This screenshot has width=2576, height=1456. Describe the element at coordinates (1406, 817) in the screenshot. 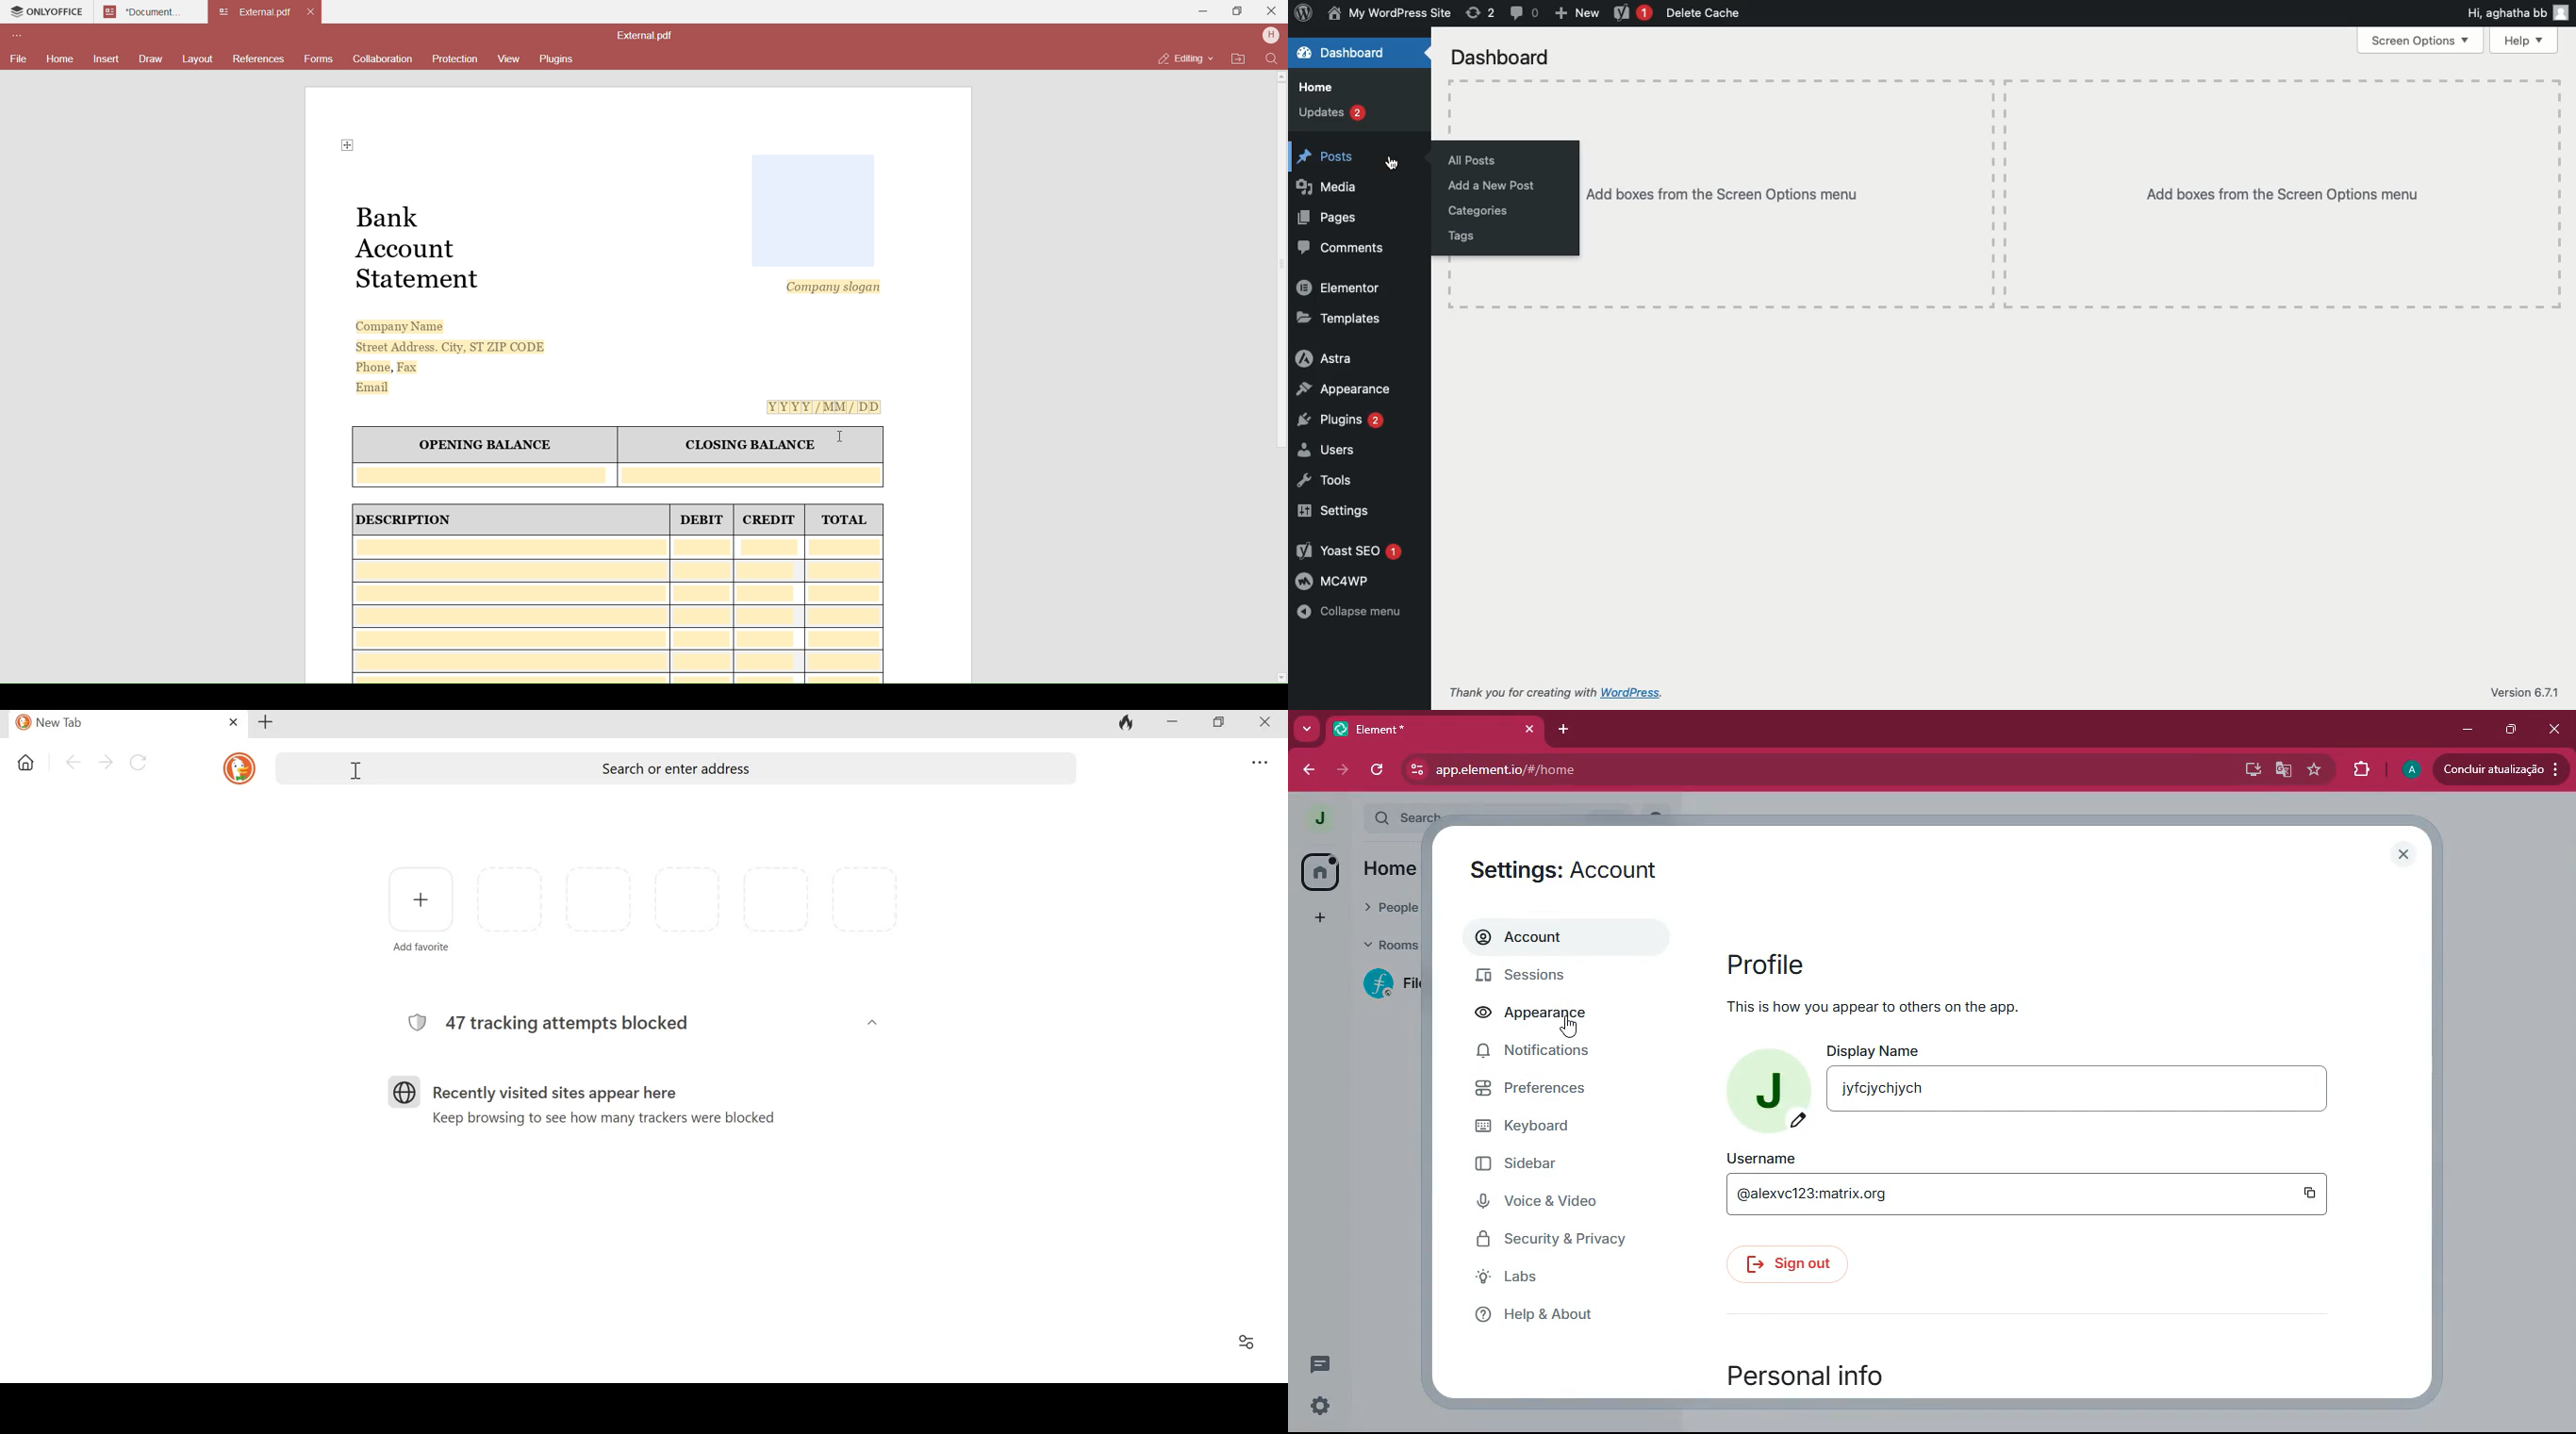

I see `search` at that location.